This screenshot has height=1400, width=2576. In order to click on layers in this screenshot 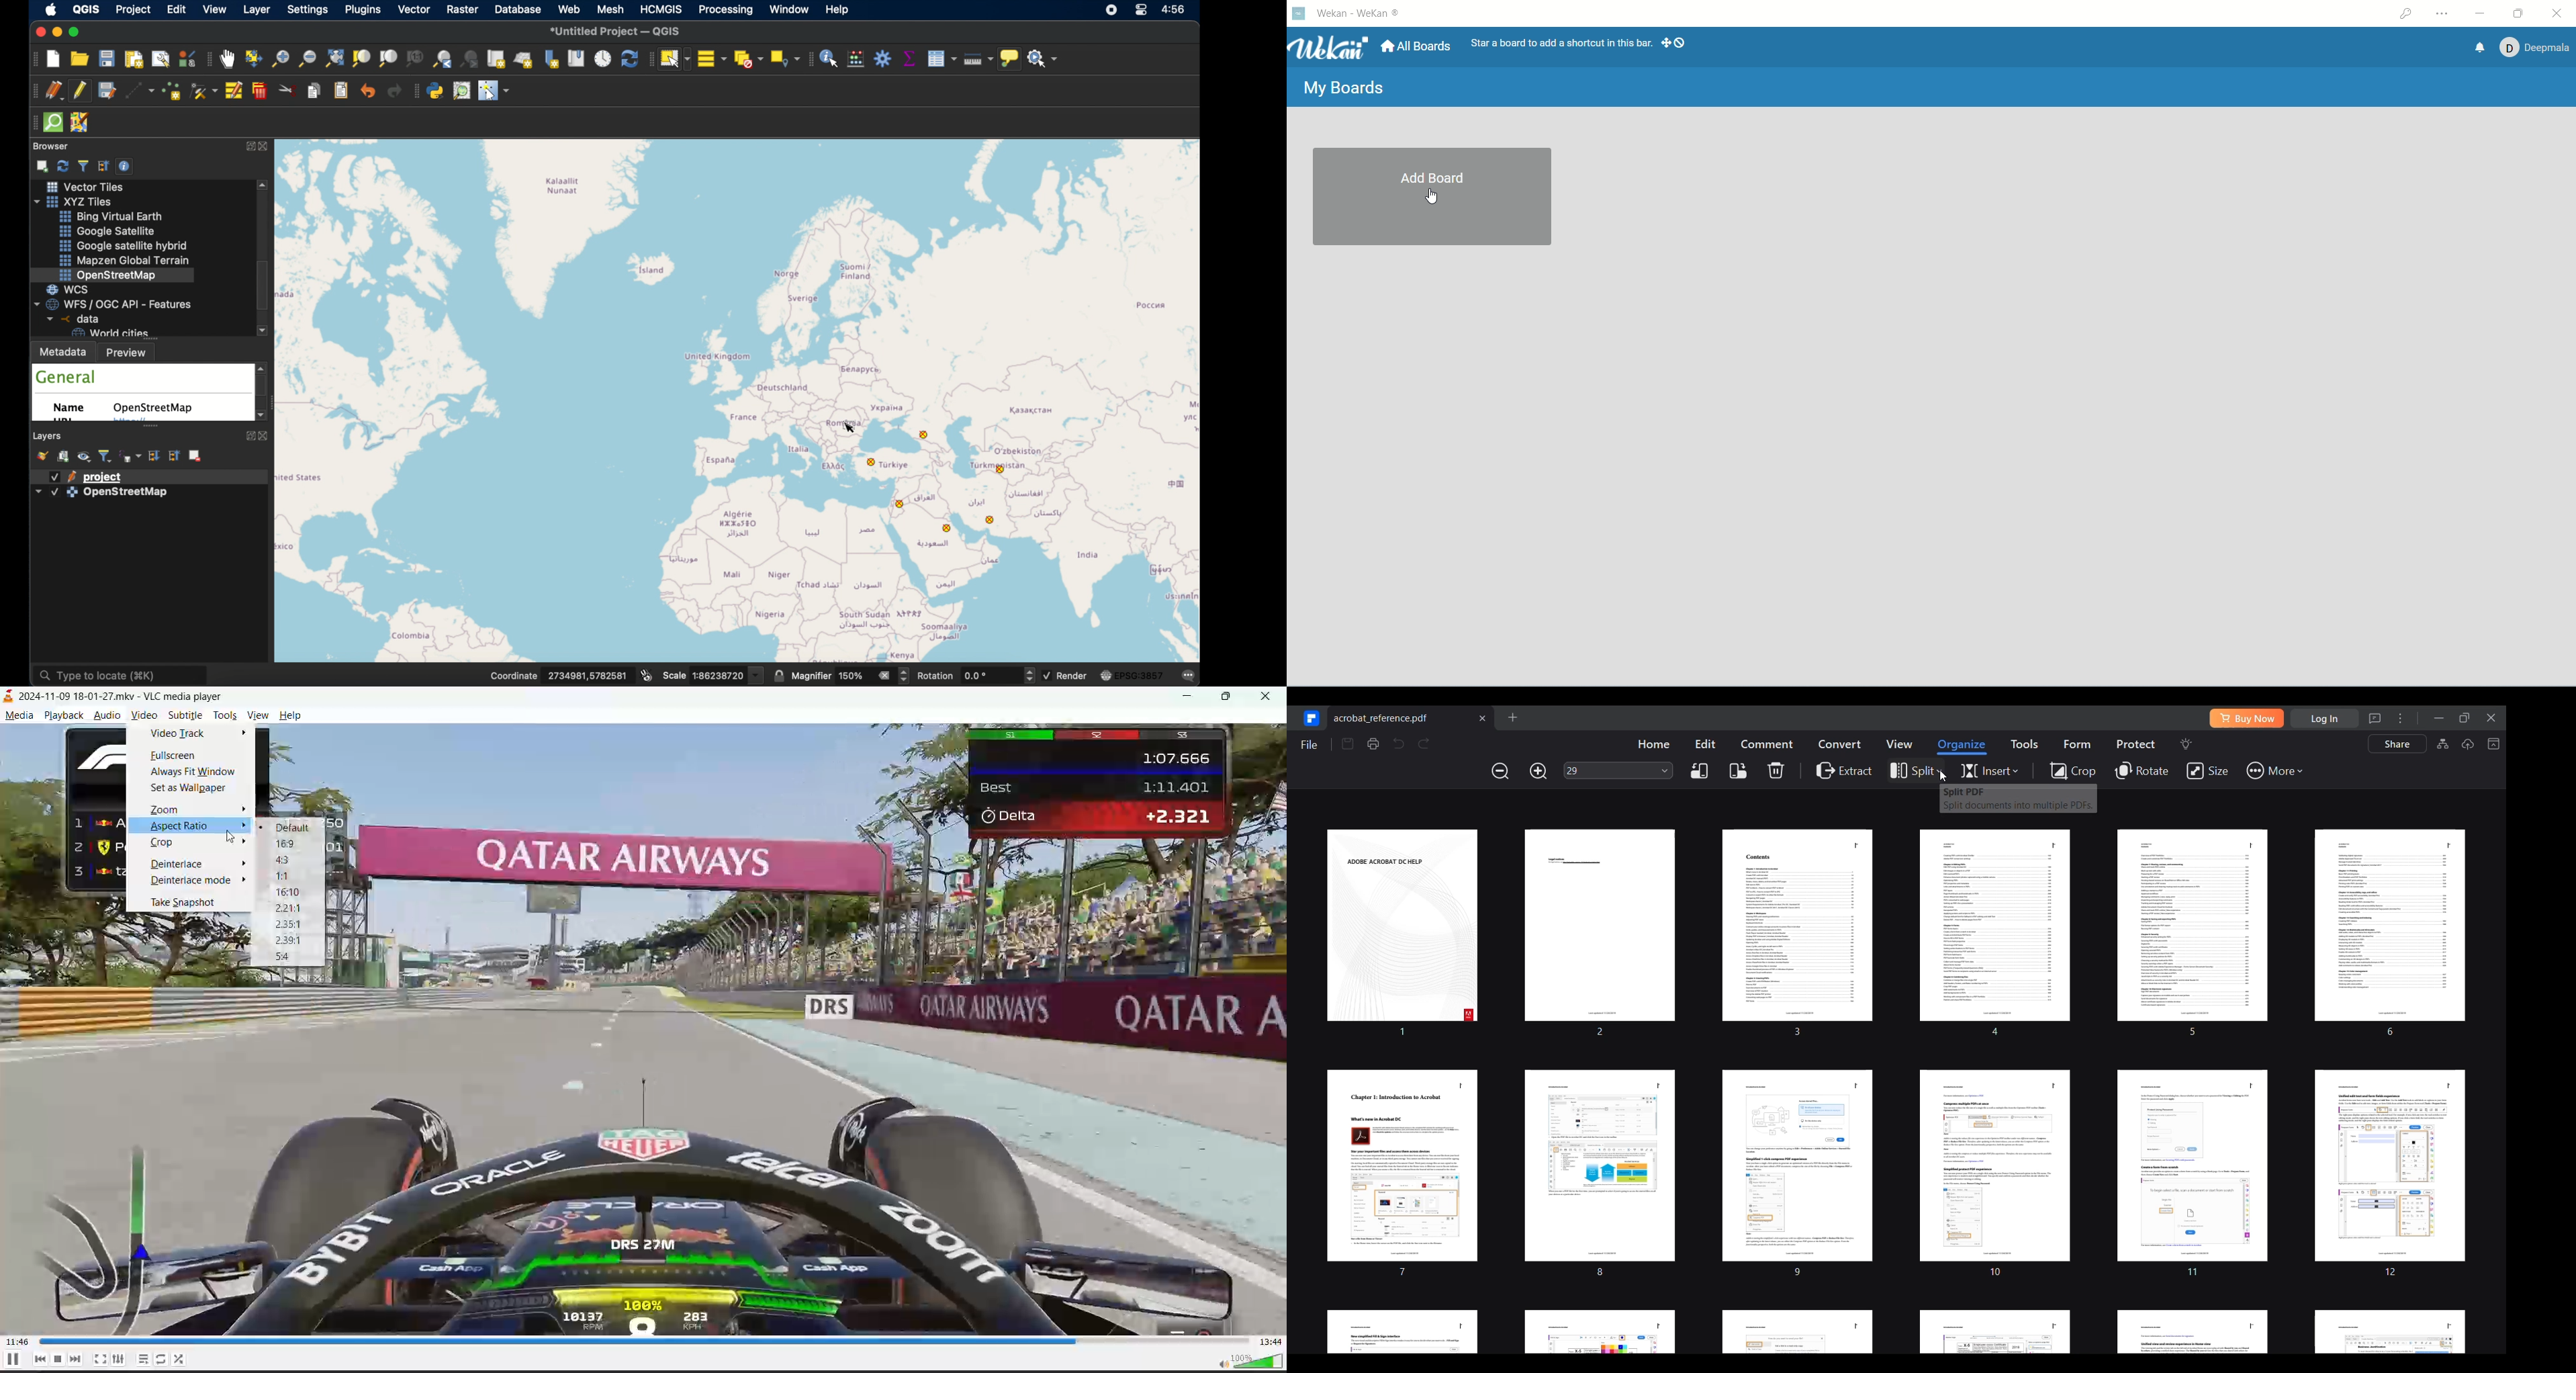, I will do `click(48, 435)`.